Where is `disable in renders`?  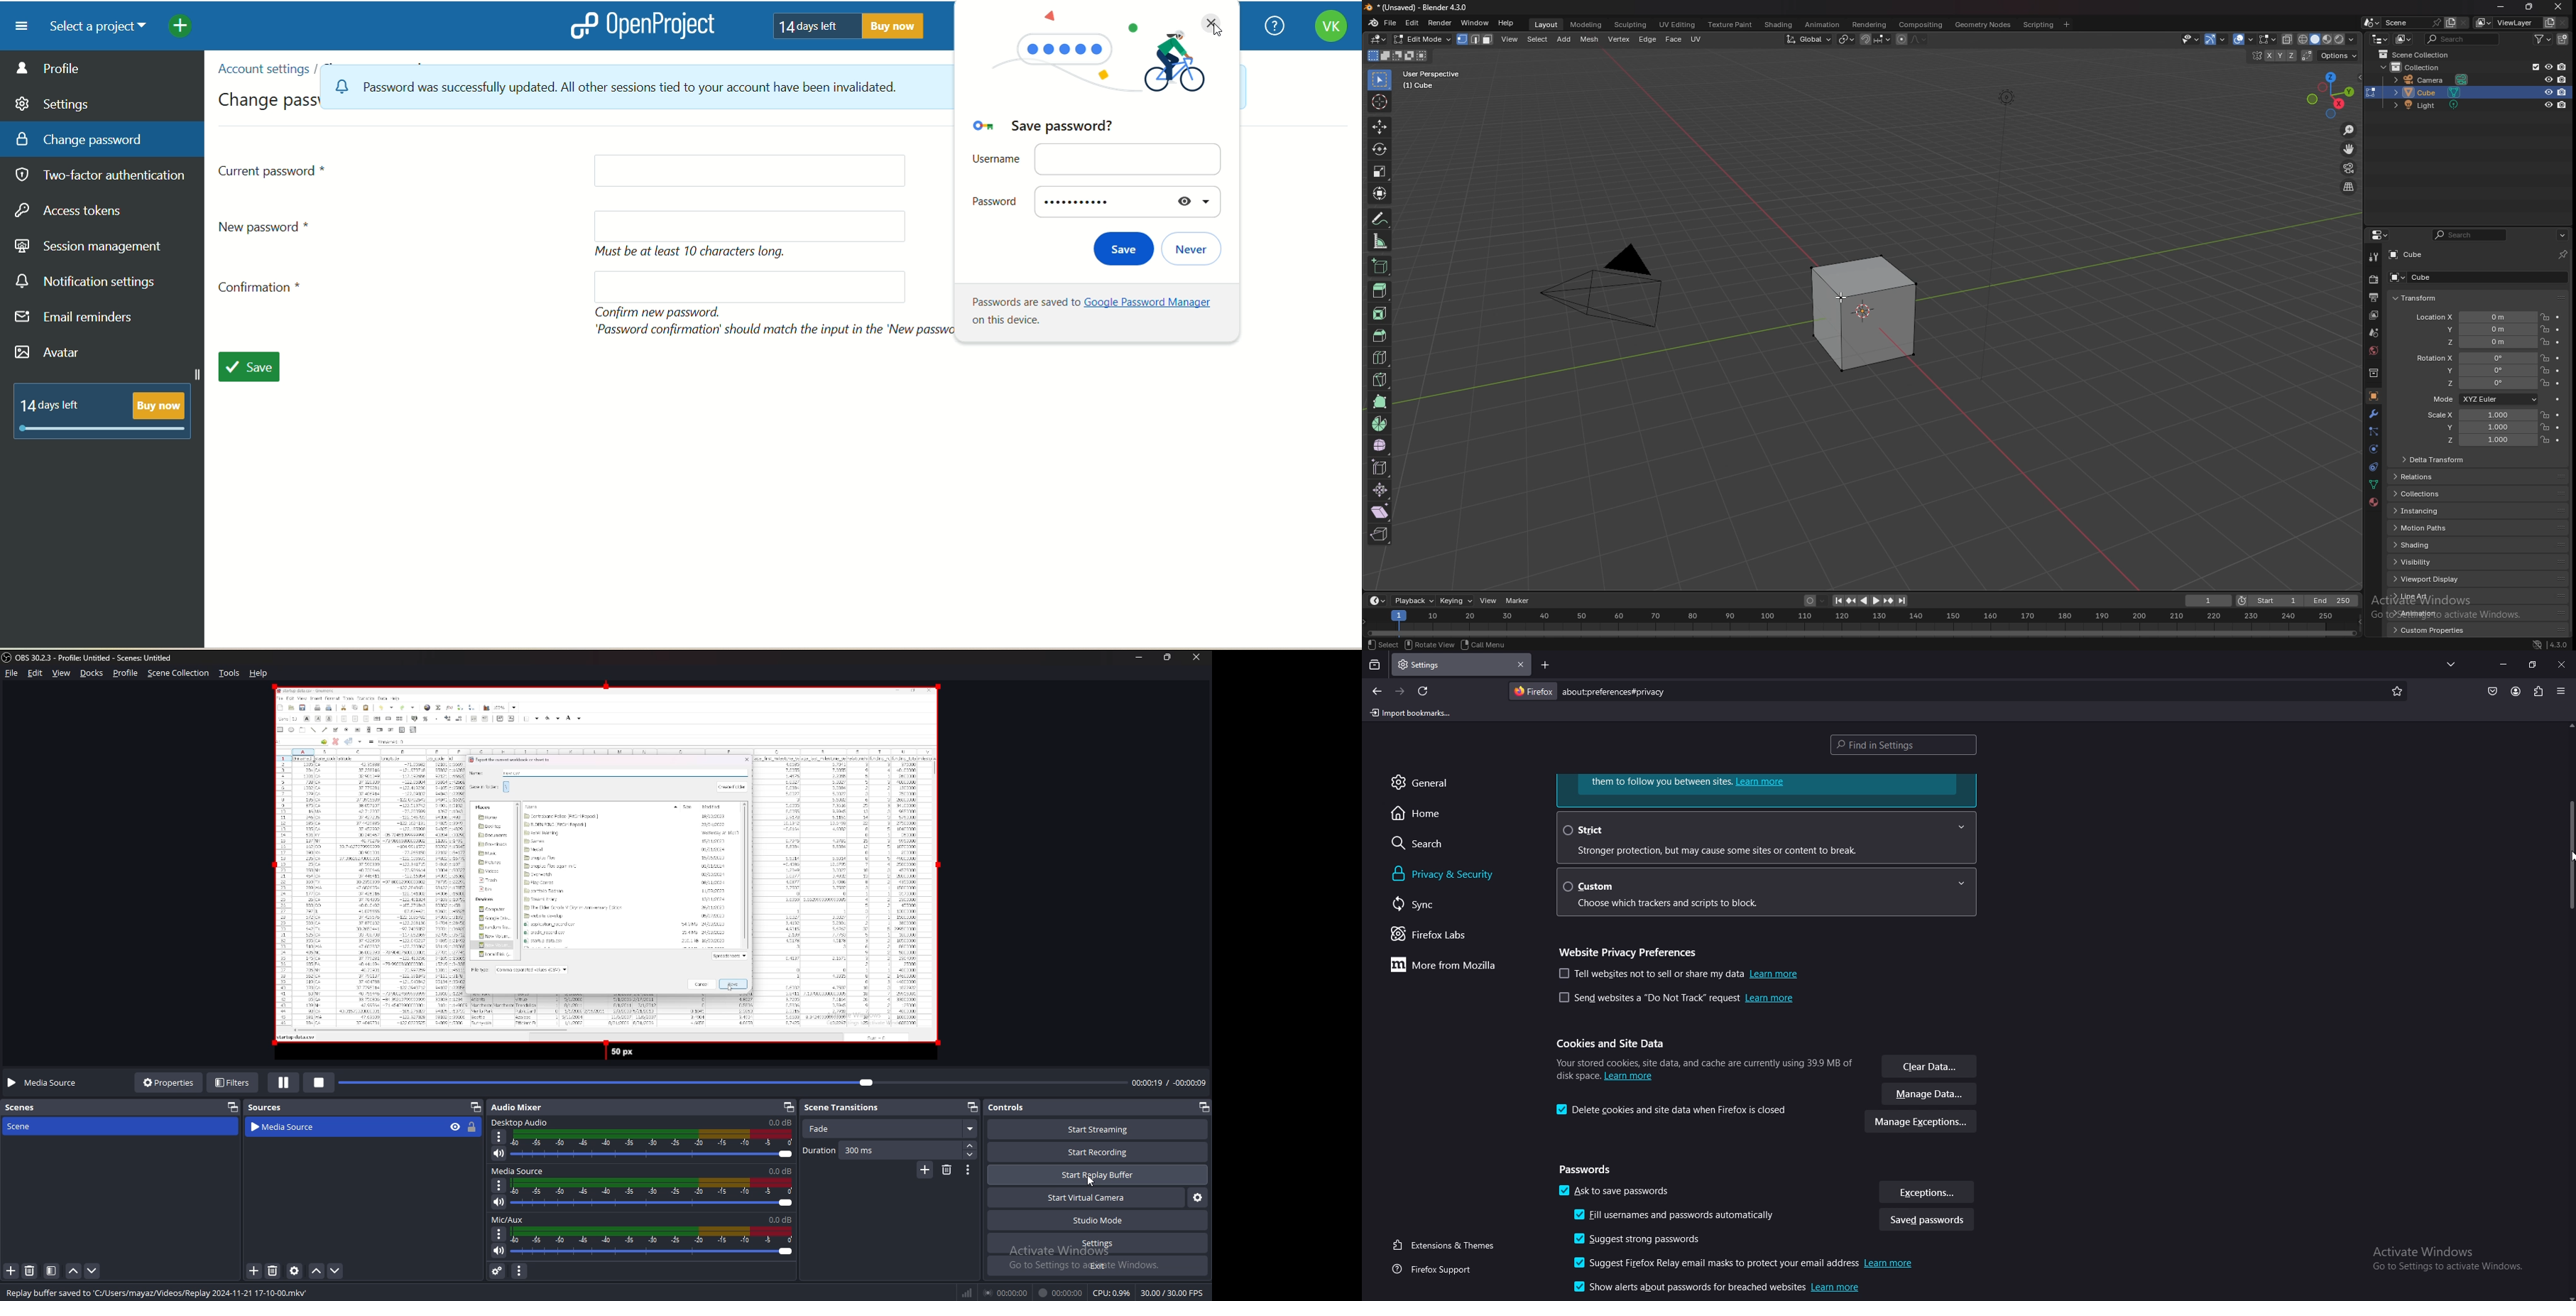
disable in renders is located at coordinates (2563, 104).